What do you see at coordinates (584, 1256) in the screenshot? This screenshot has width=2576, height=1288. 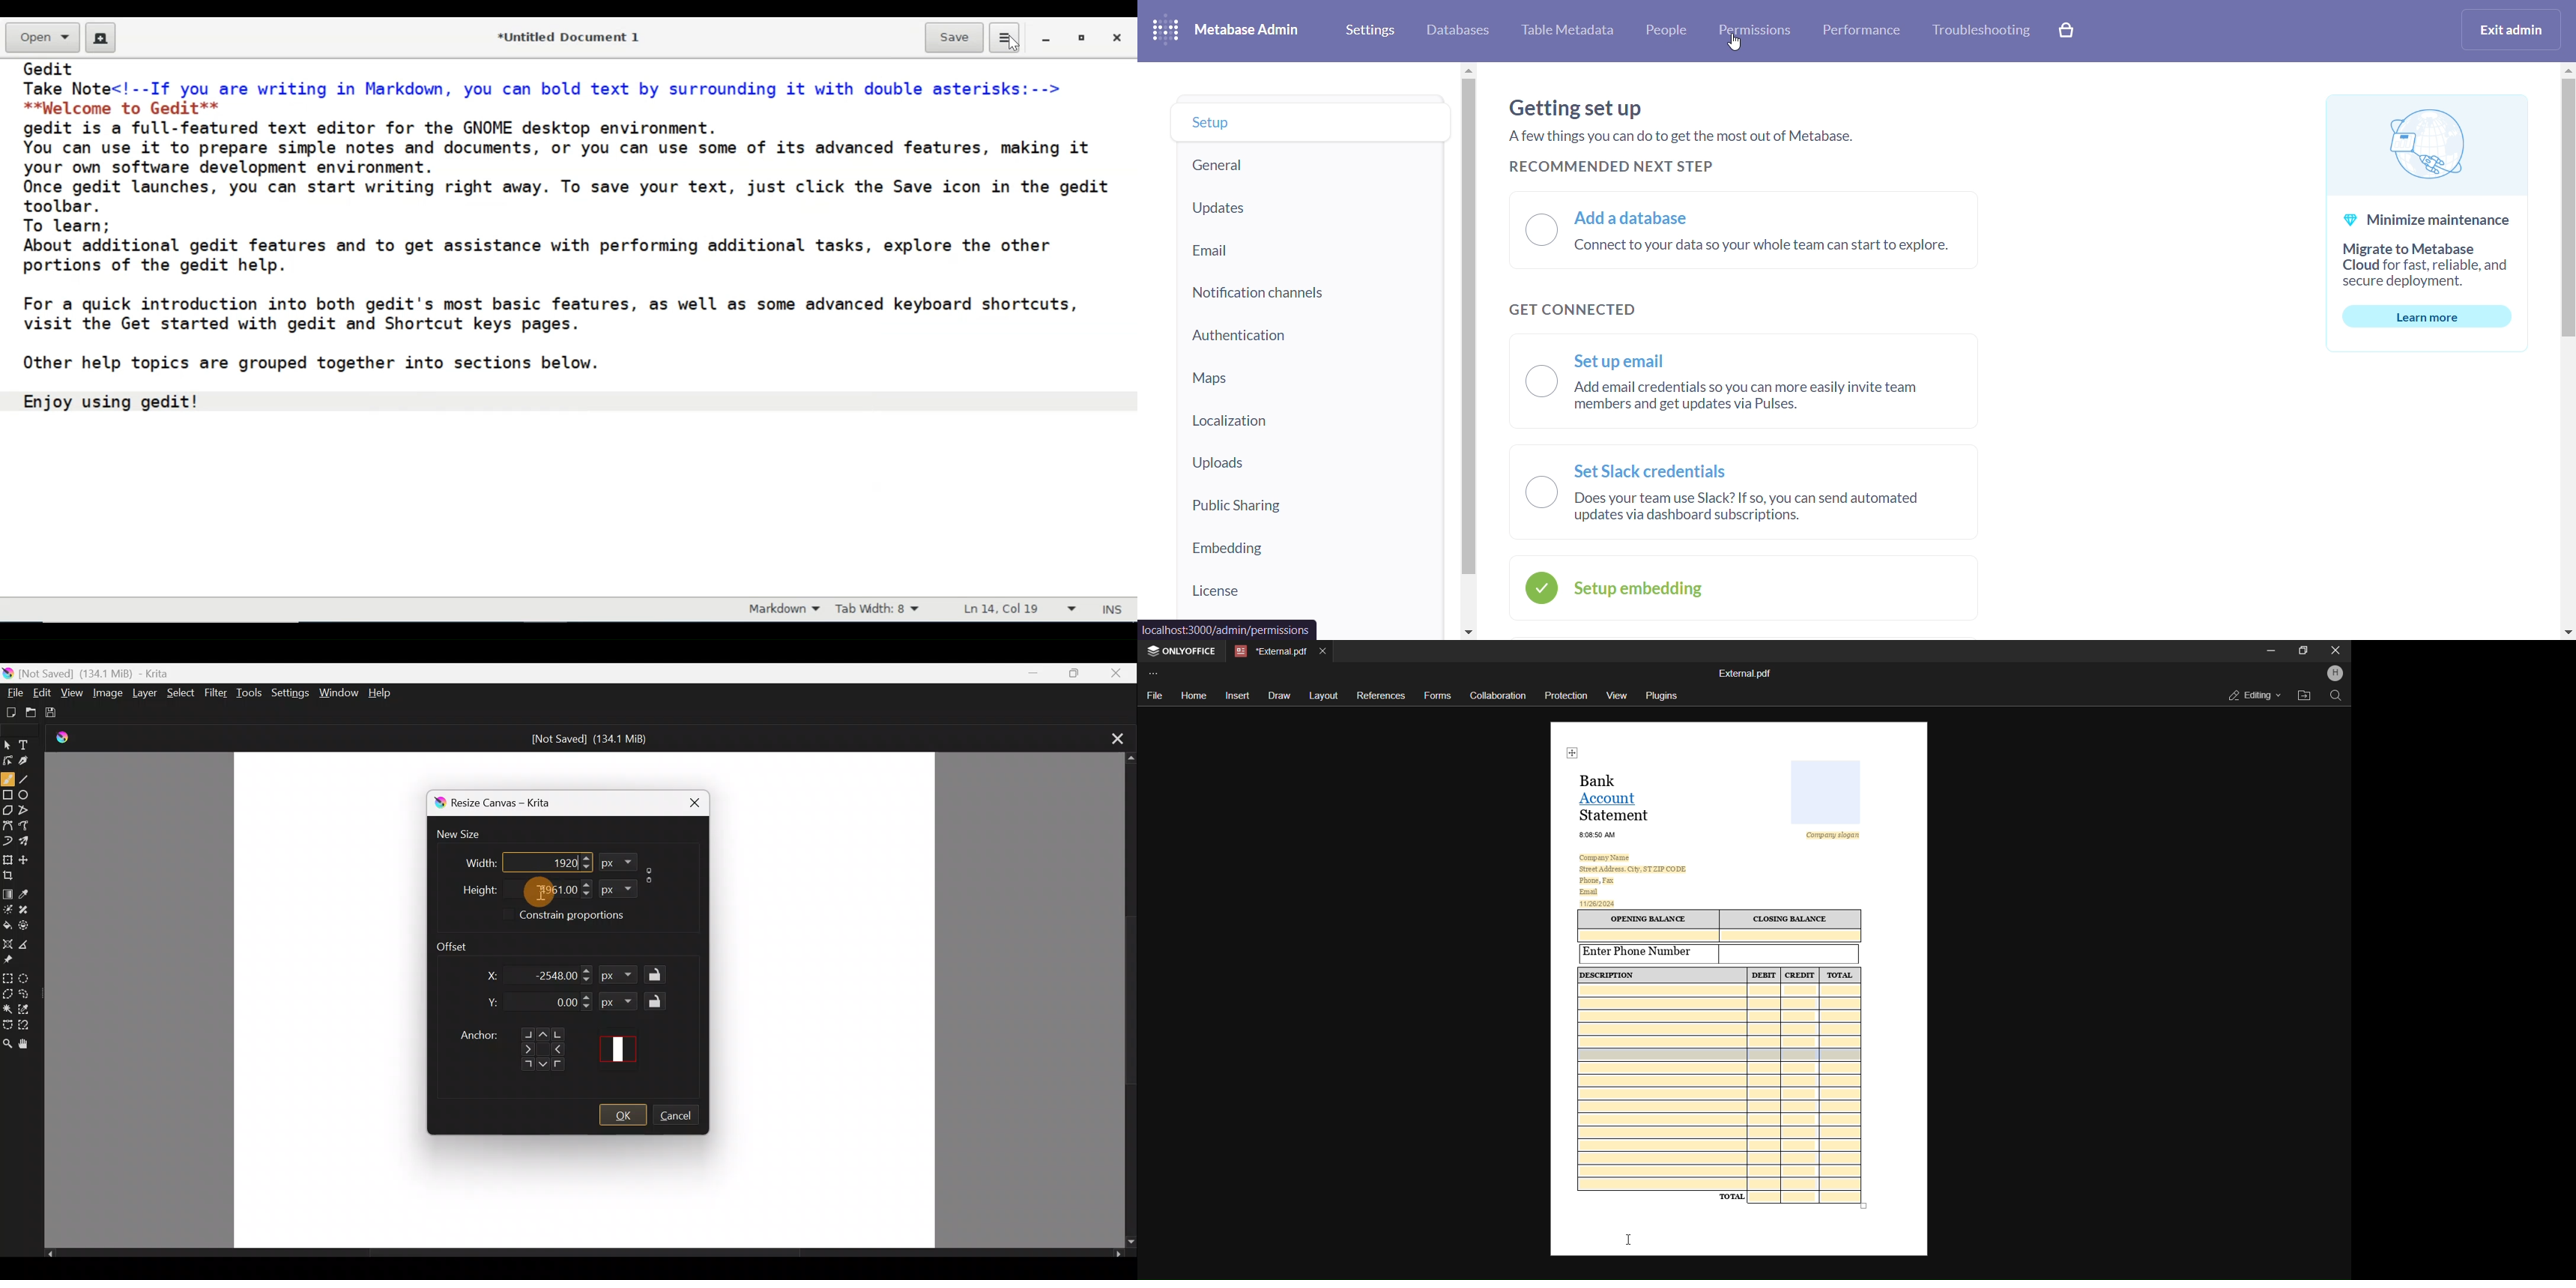 I see `Scroll bar` at bounding box center [584, 1256].